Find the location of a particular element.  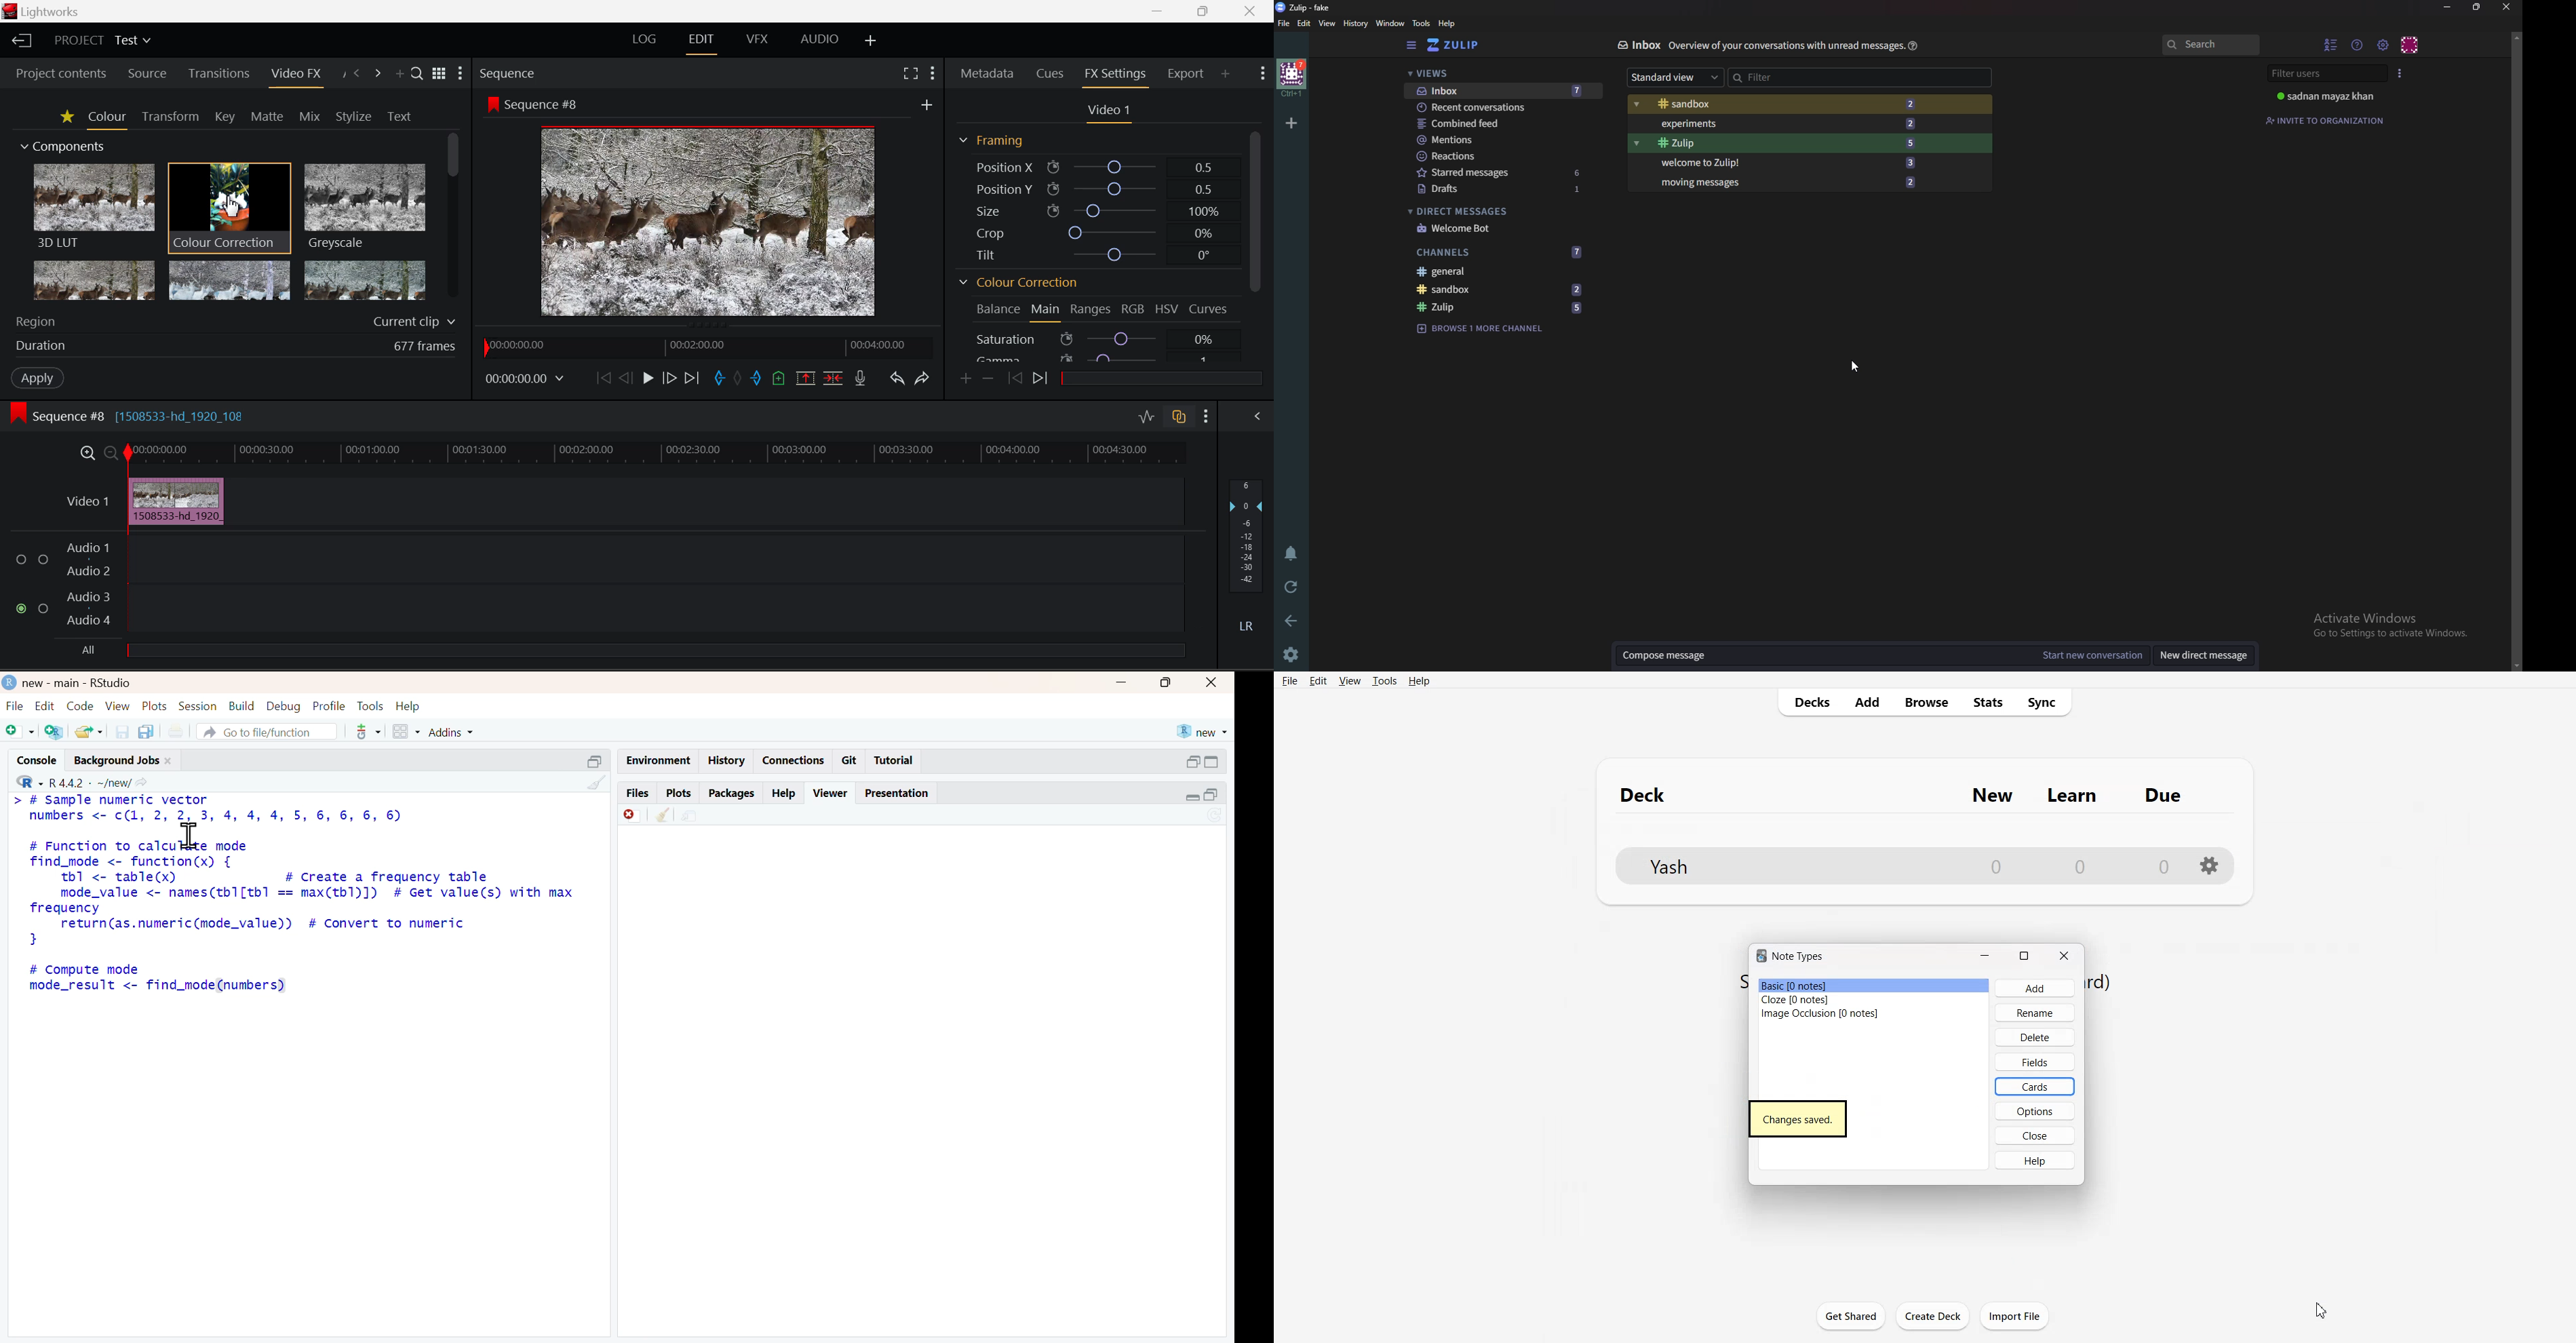

R 4.4.2 ~/new/ is located at coordinates (90, 783).